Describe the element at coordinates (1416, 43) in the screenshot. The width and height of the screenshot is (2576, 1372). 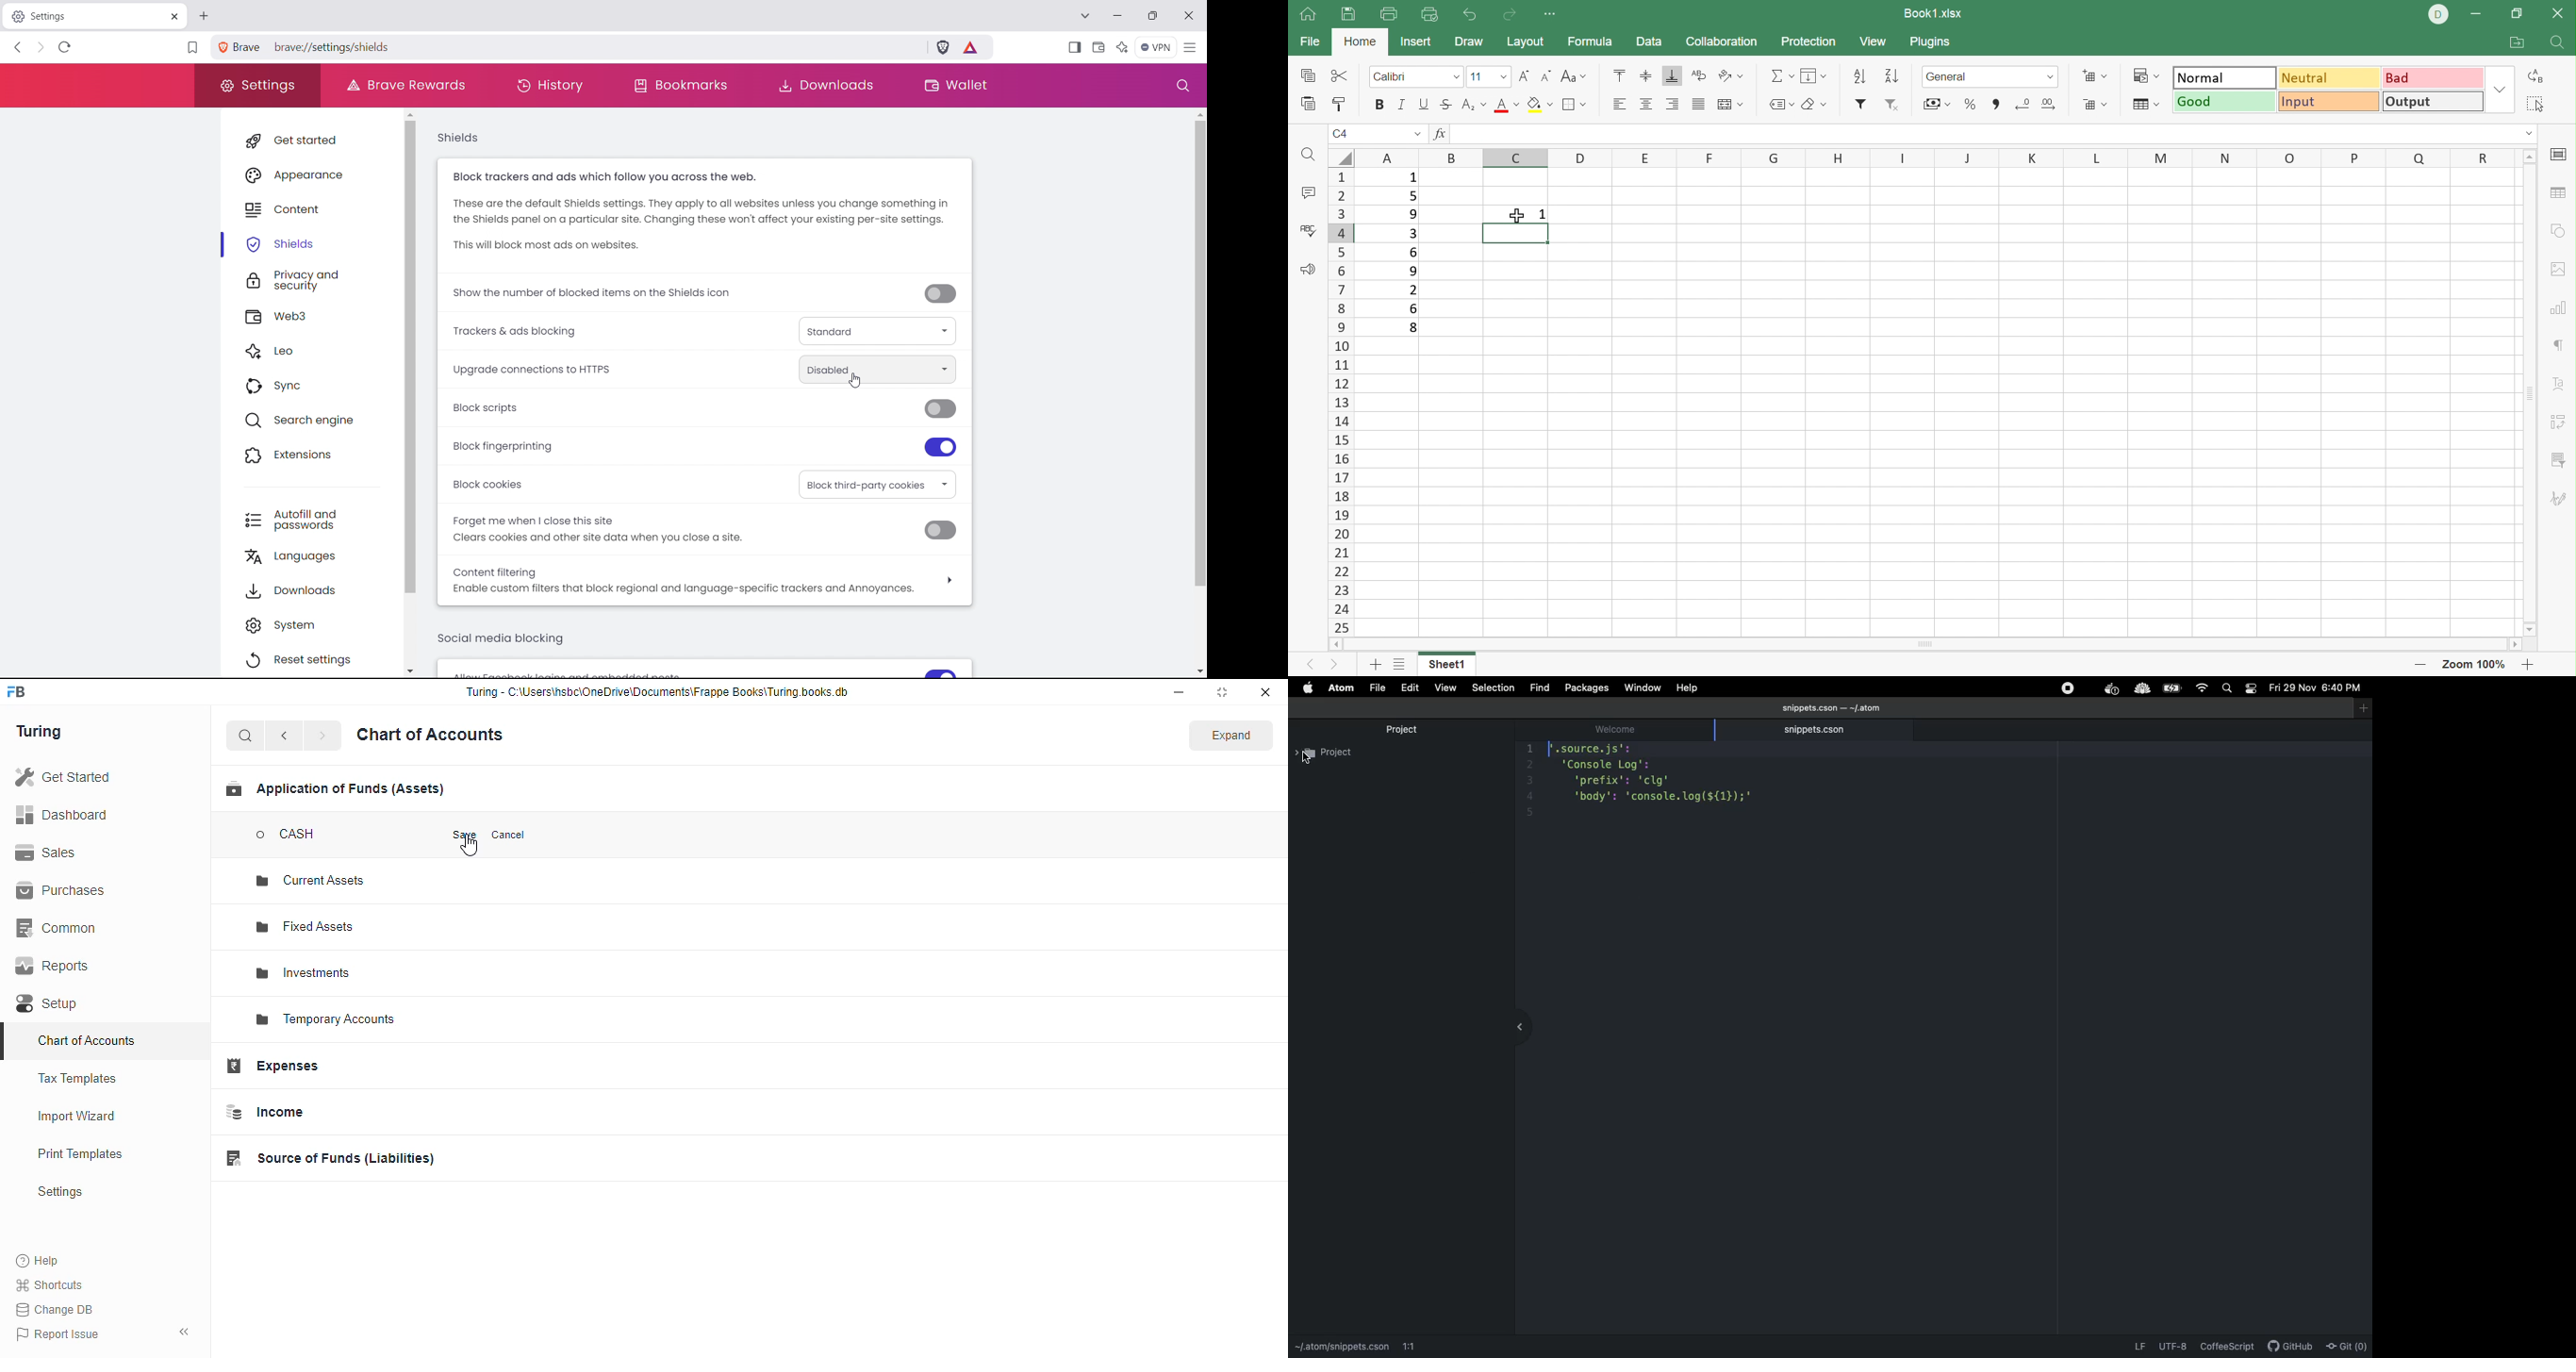
I see `Insert` at that location.